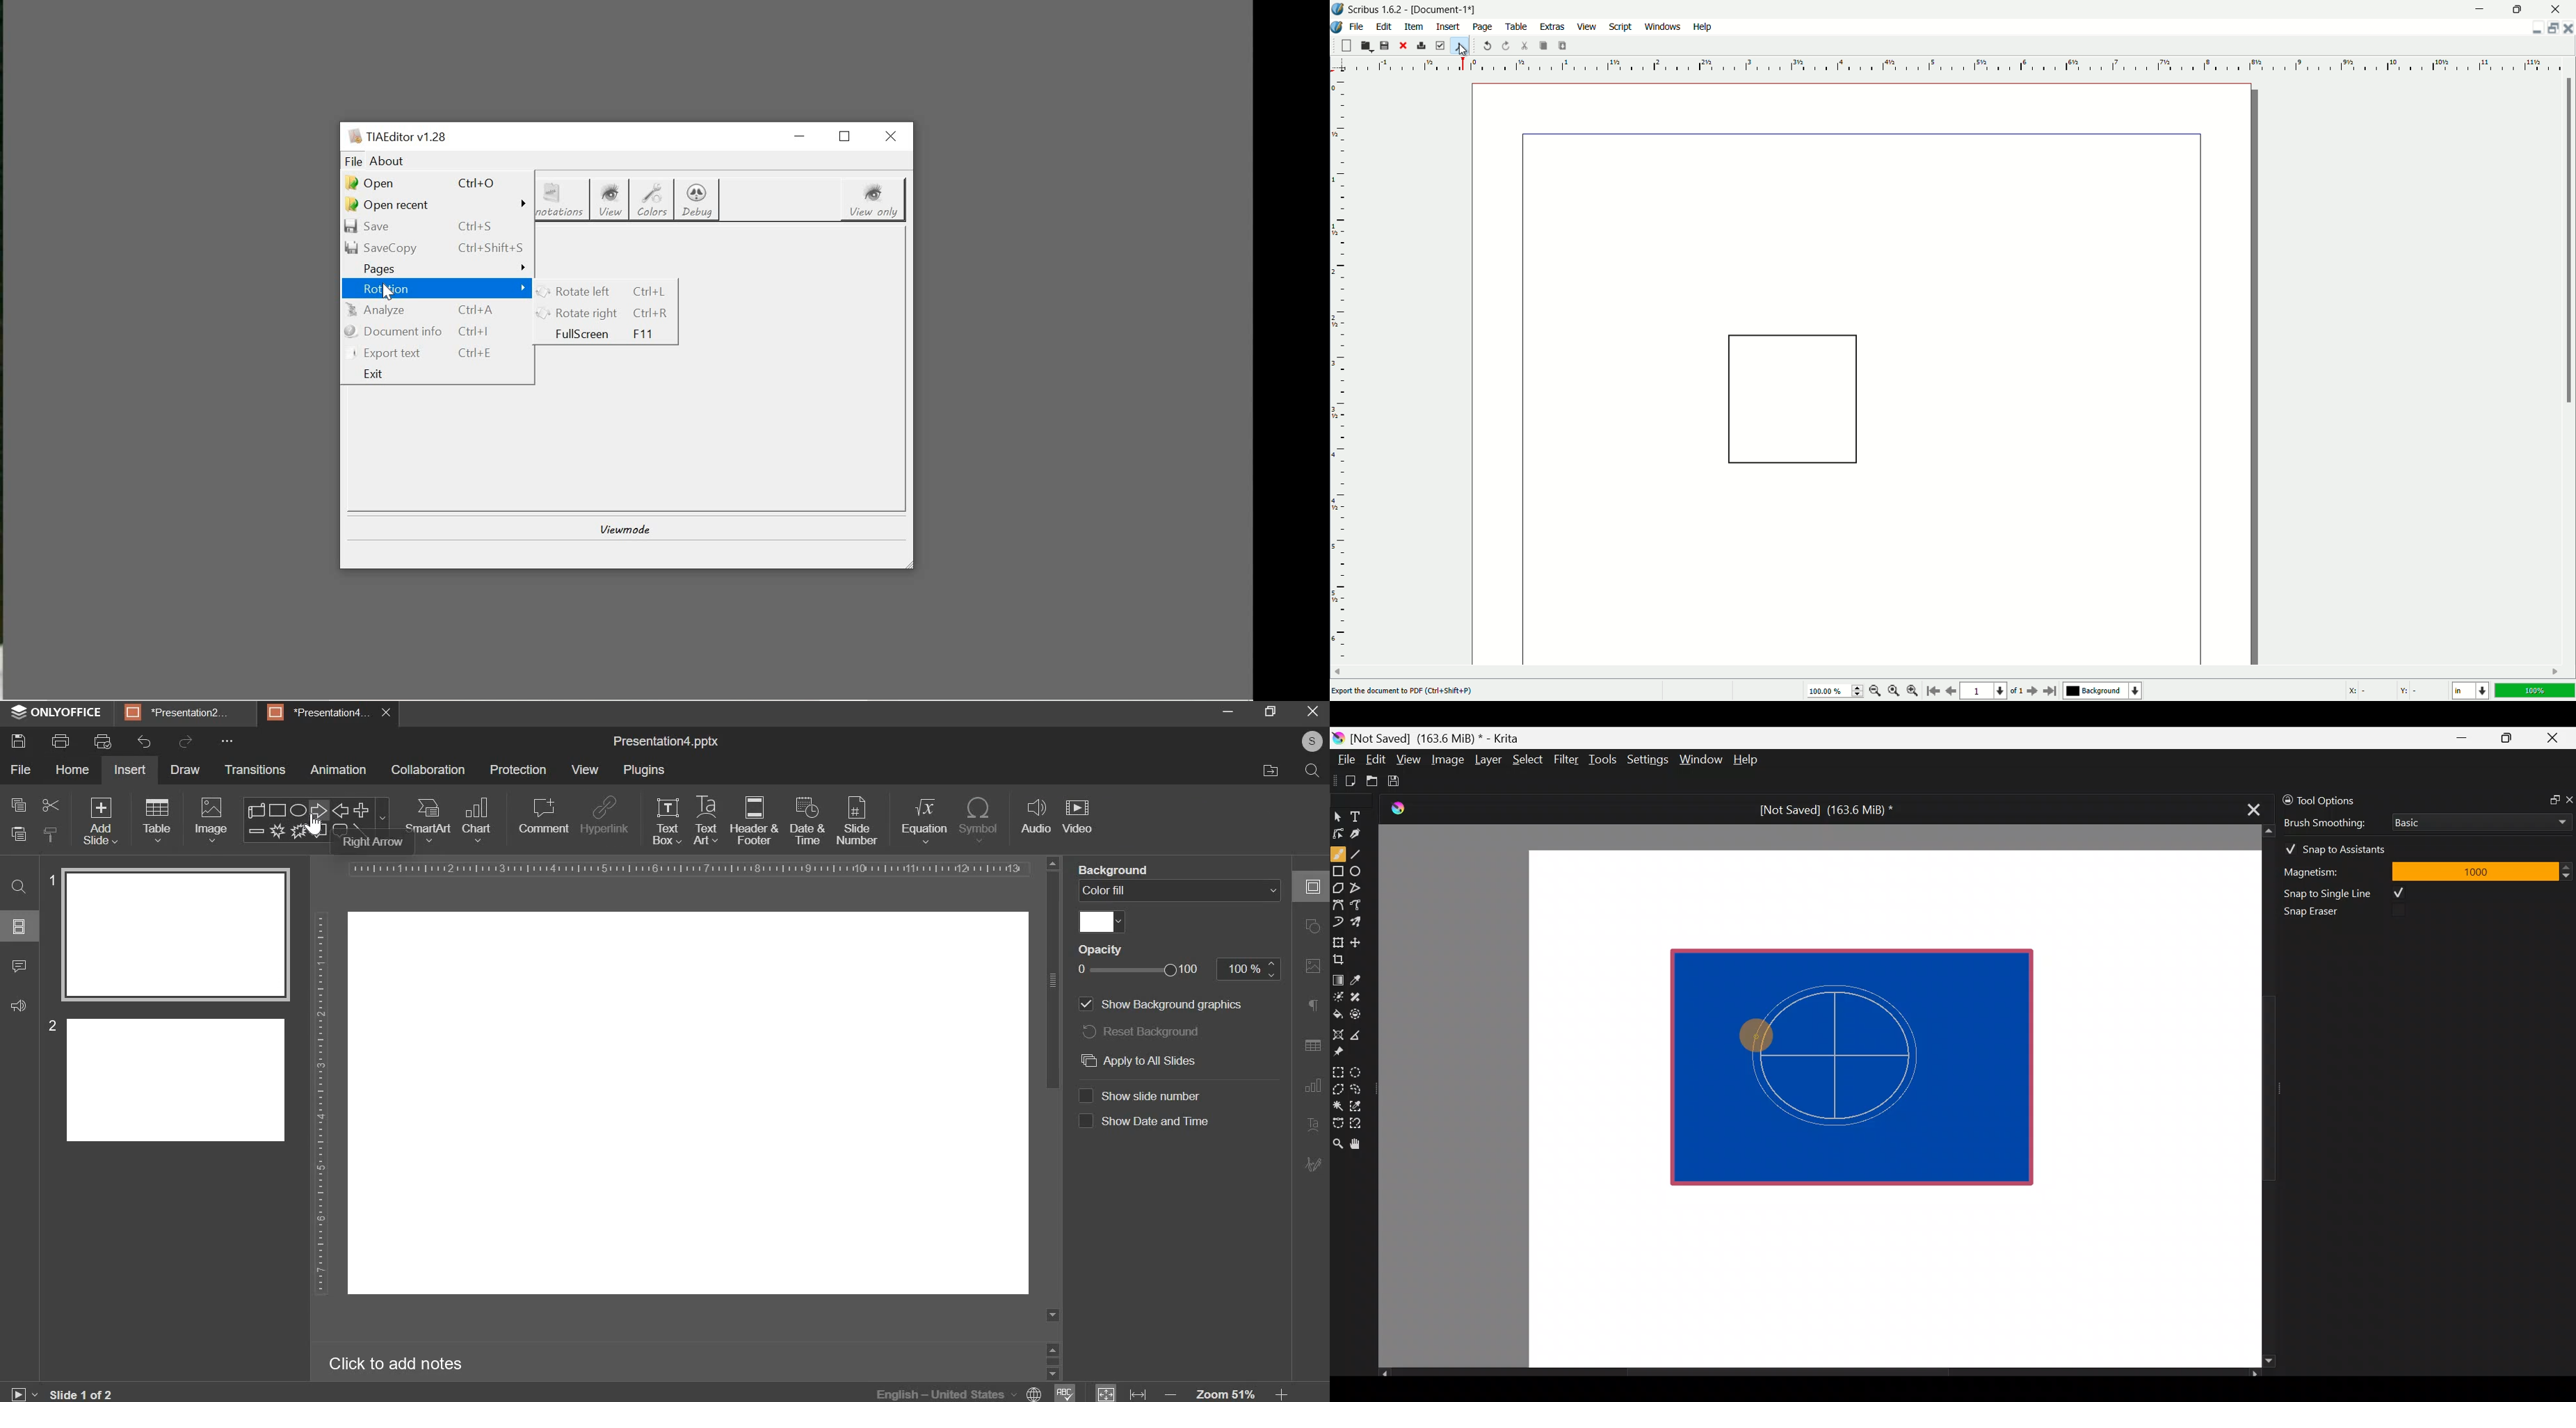 This screenshot has height=1428, width=2576. I want to click on close document, so click(2568, 29).